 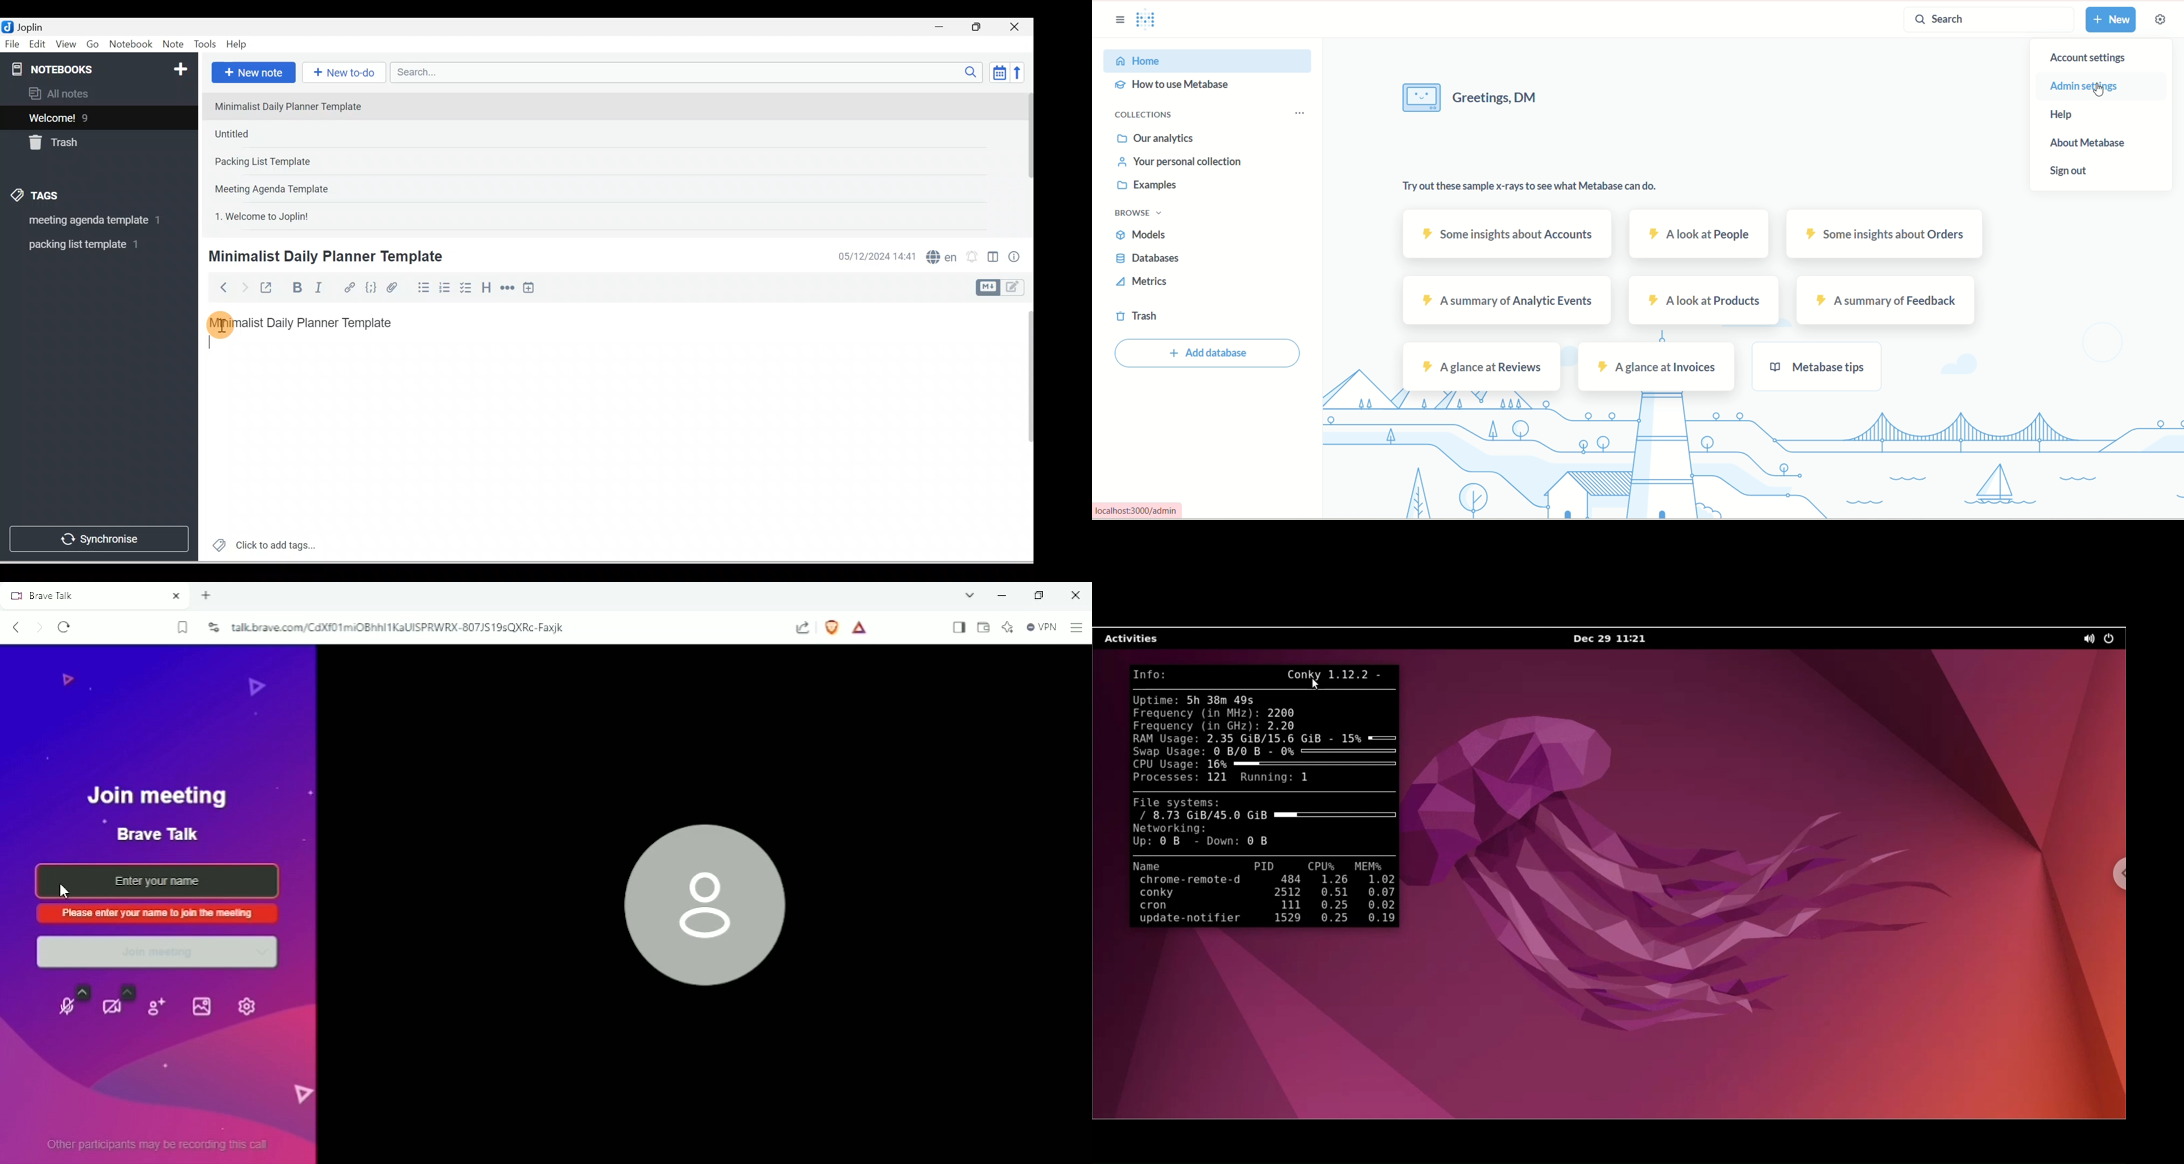 What do you see at coordinates (268, 290) in the screenshot?
I see `Toggle external editing` at bounding box center [268, 290].